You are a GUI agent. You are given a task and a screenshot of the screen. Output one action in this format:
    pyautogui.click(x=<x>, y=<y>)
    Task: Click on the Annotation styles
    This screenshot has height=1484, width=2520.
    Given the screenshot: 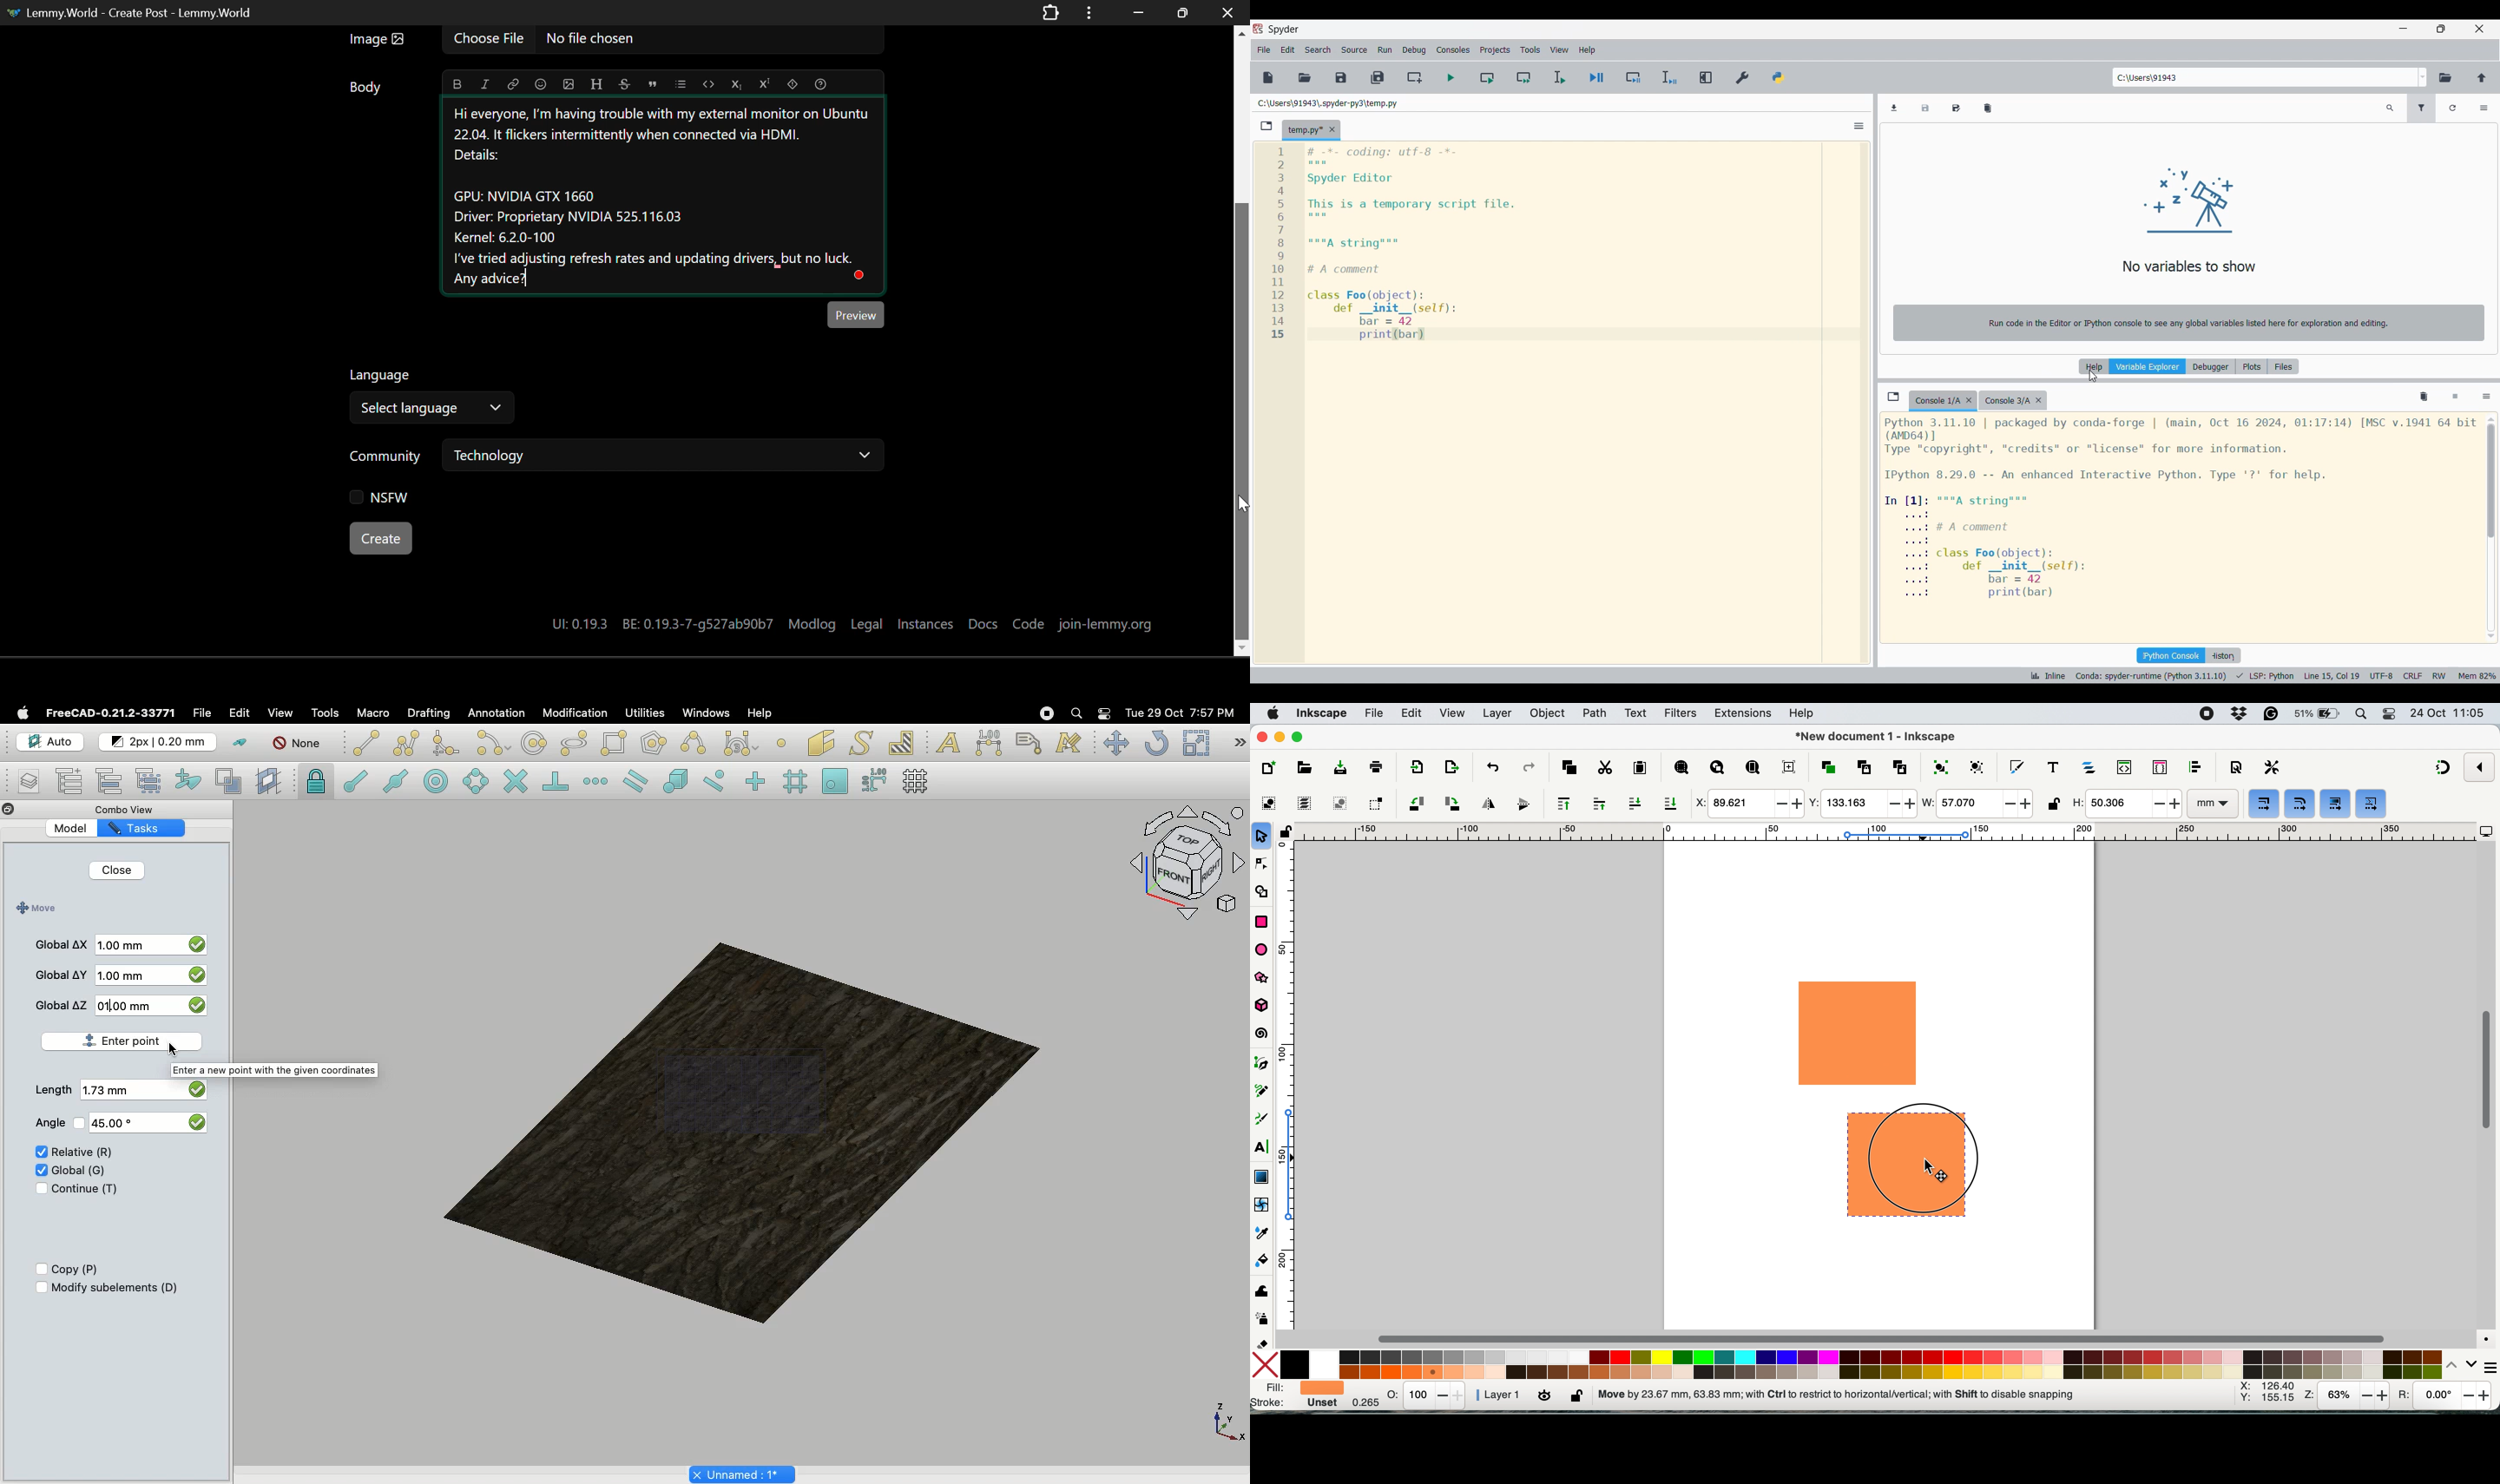 What is the action you would take?
    pyautogui.click(x=1069, y=743)
    